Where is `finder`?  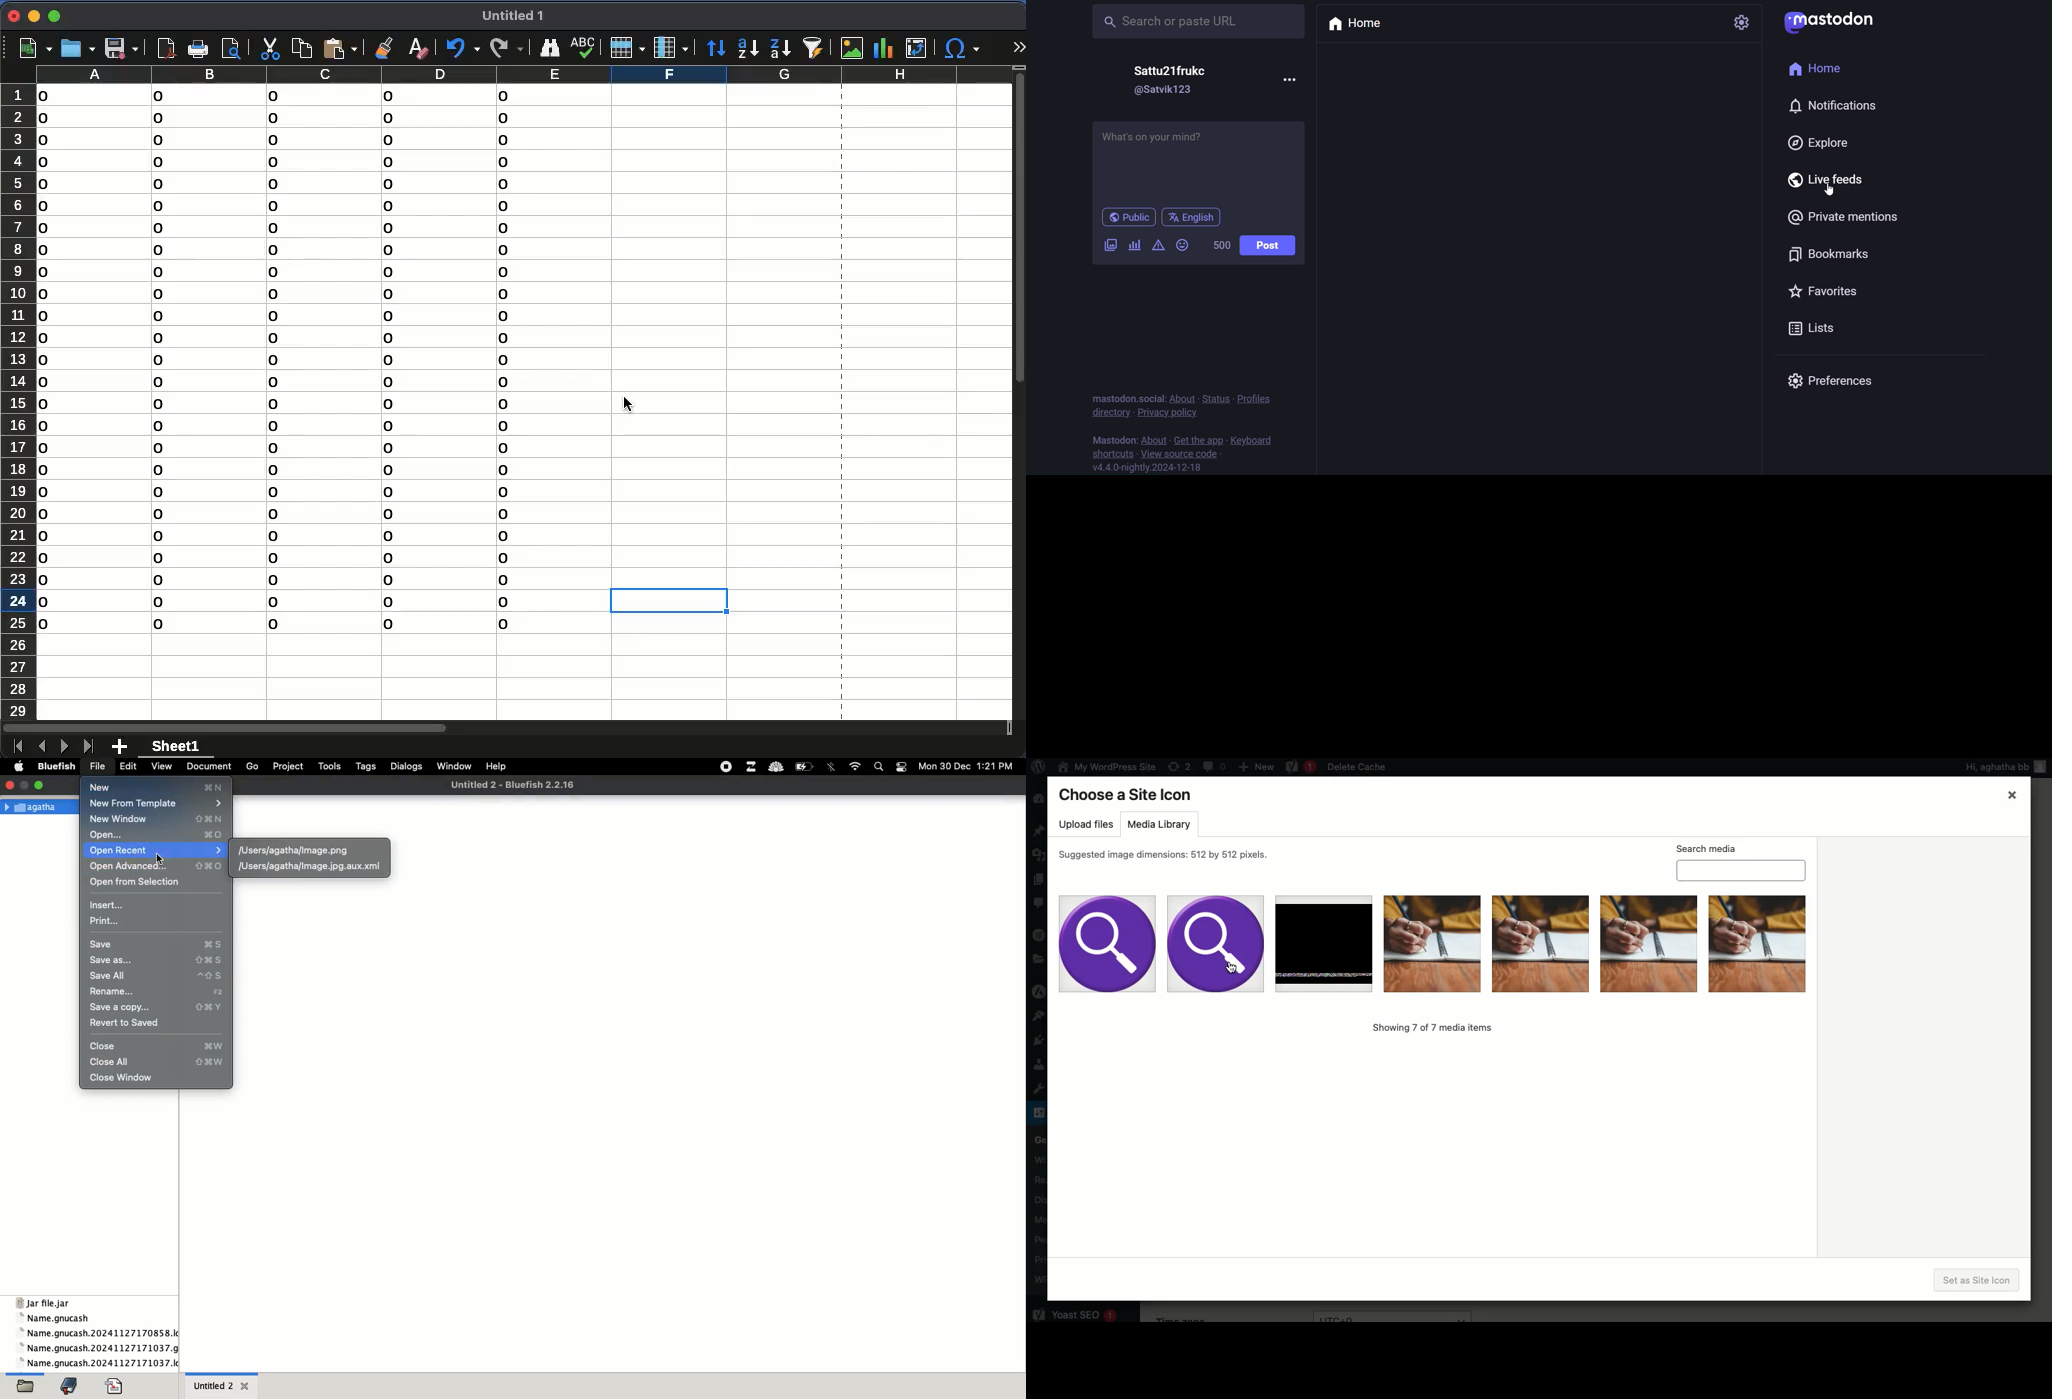
finder is located at coordinates (550, 47).